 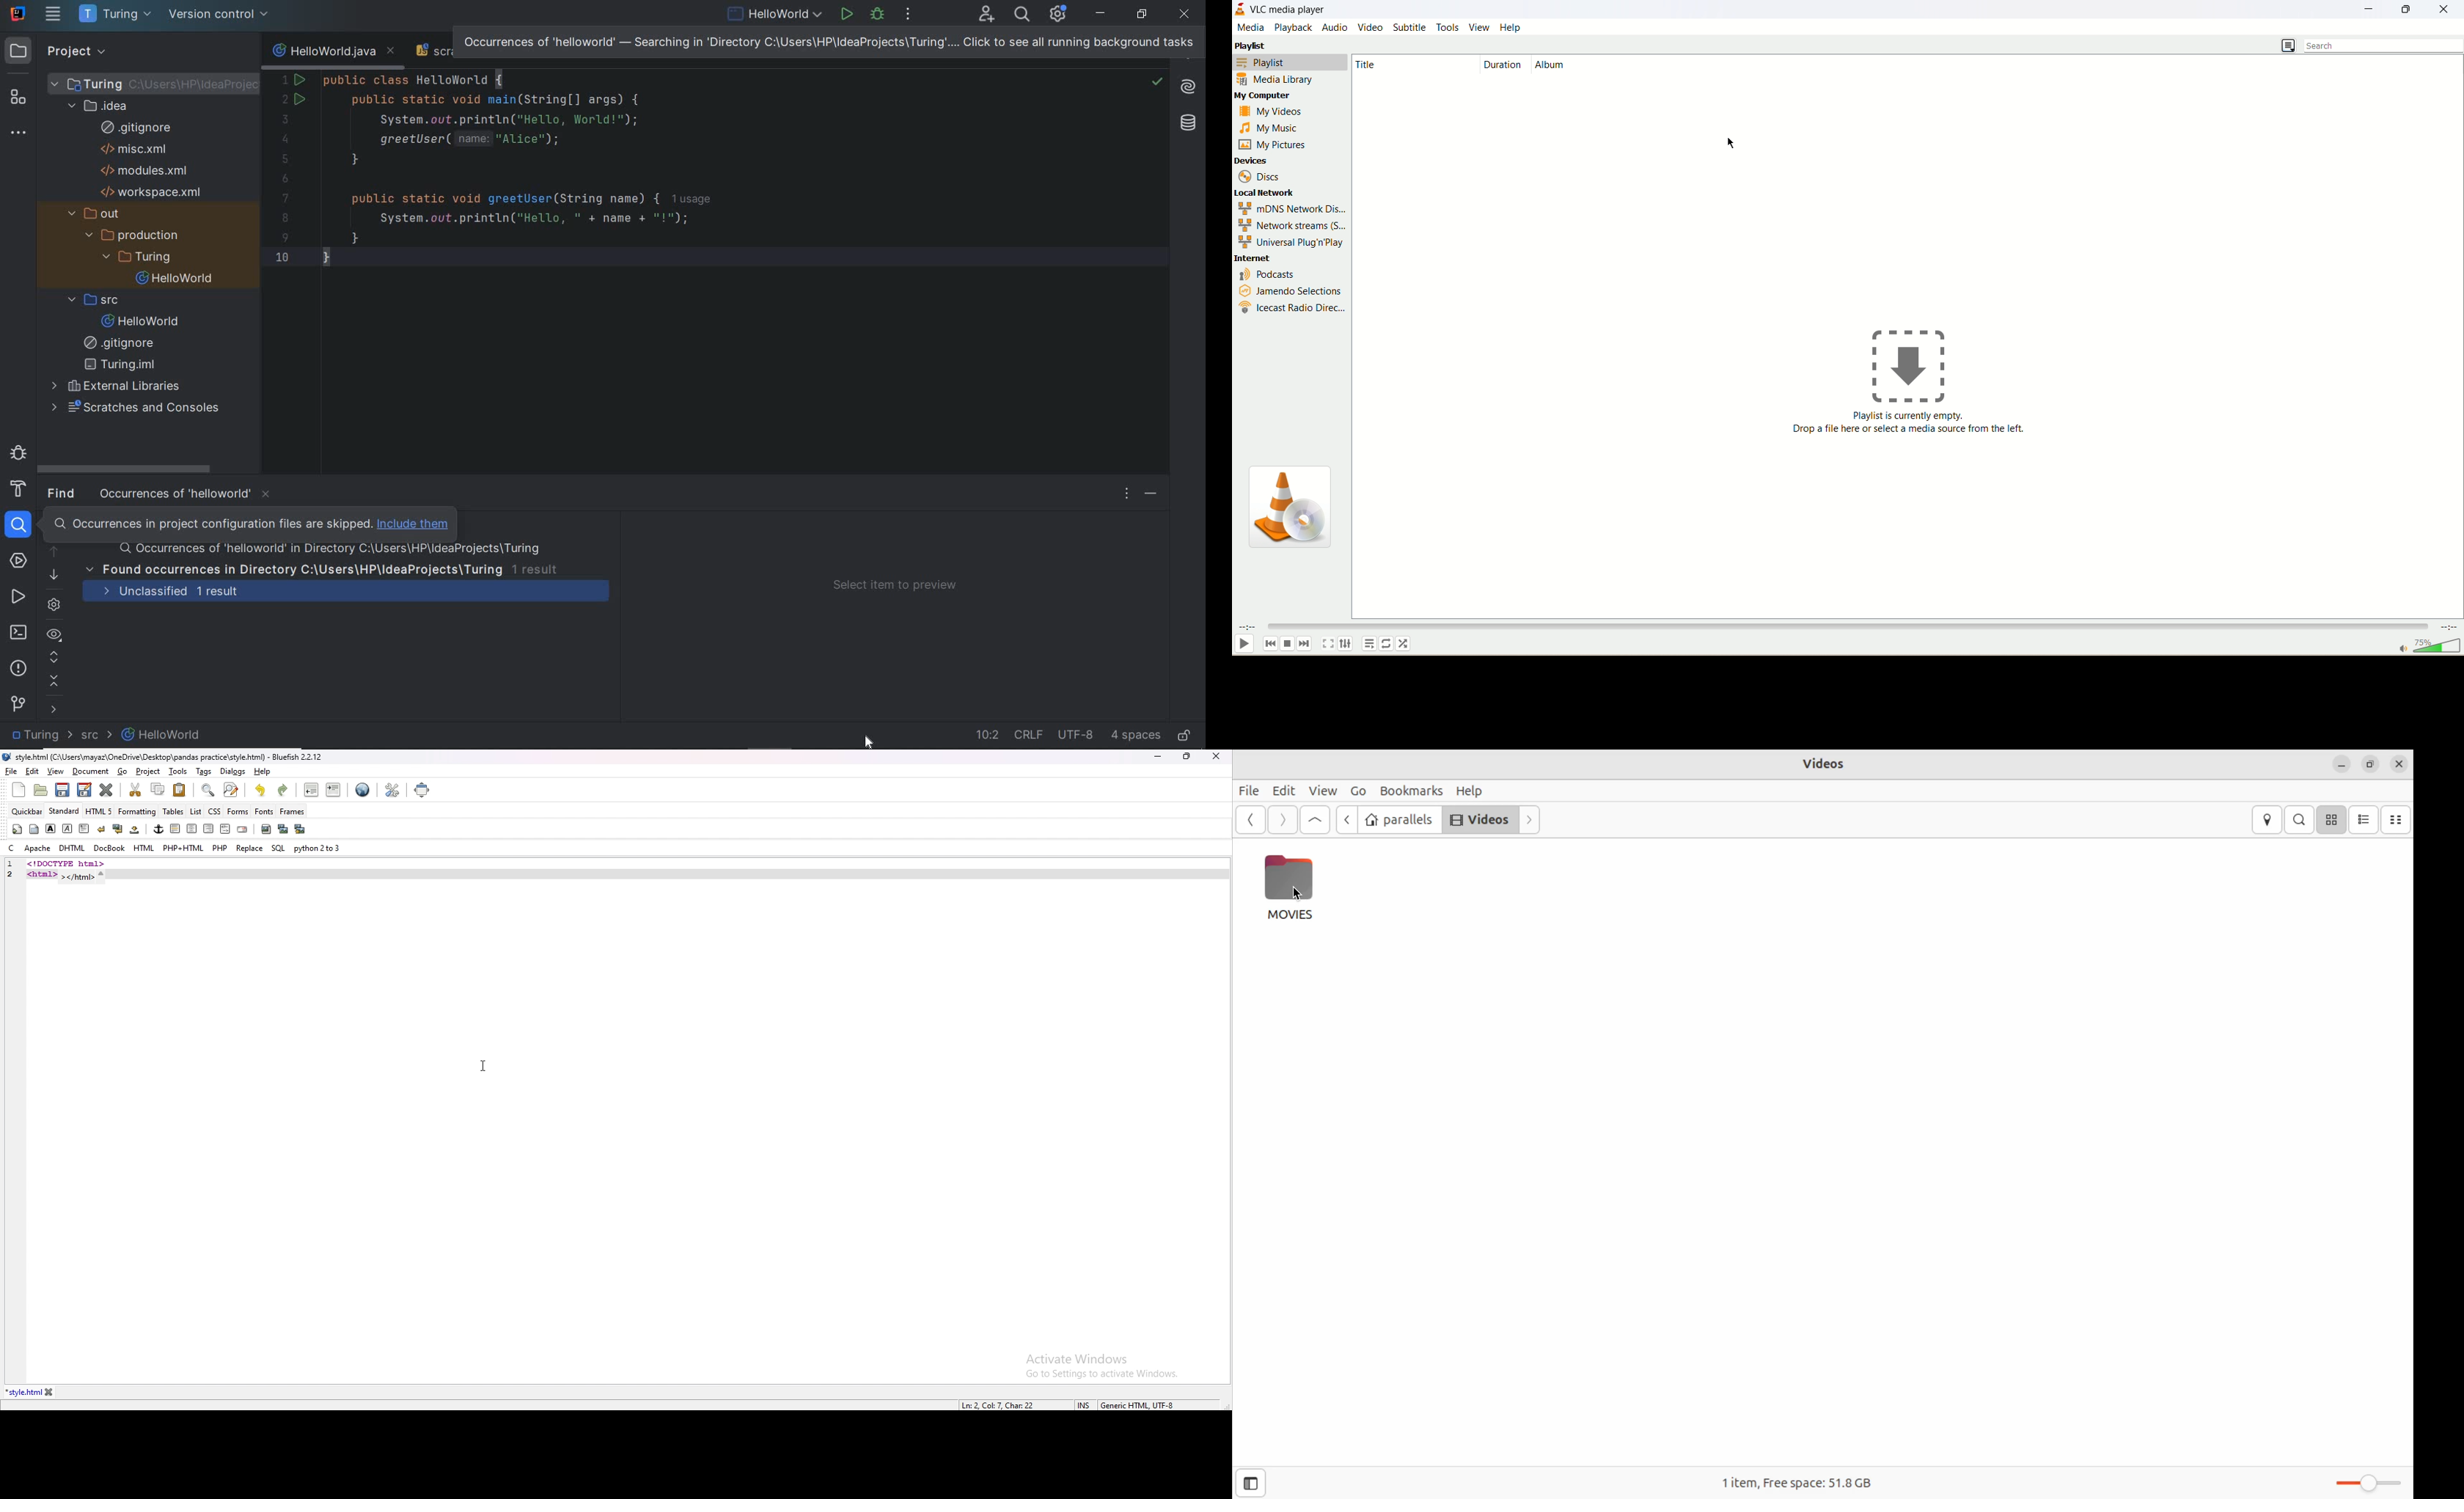 I want to click on standard, so click(x=65, y=811).